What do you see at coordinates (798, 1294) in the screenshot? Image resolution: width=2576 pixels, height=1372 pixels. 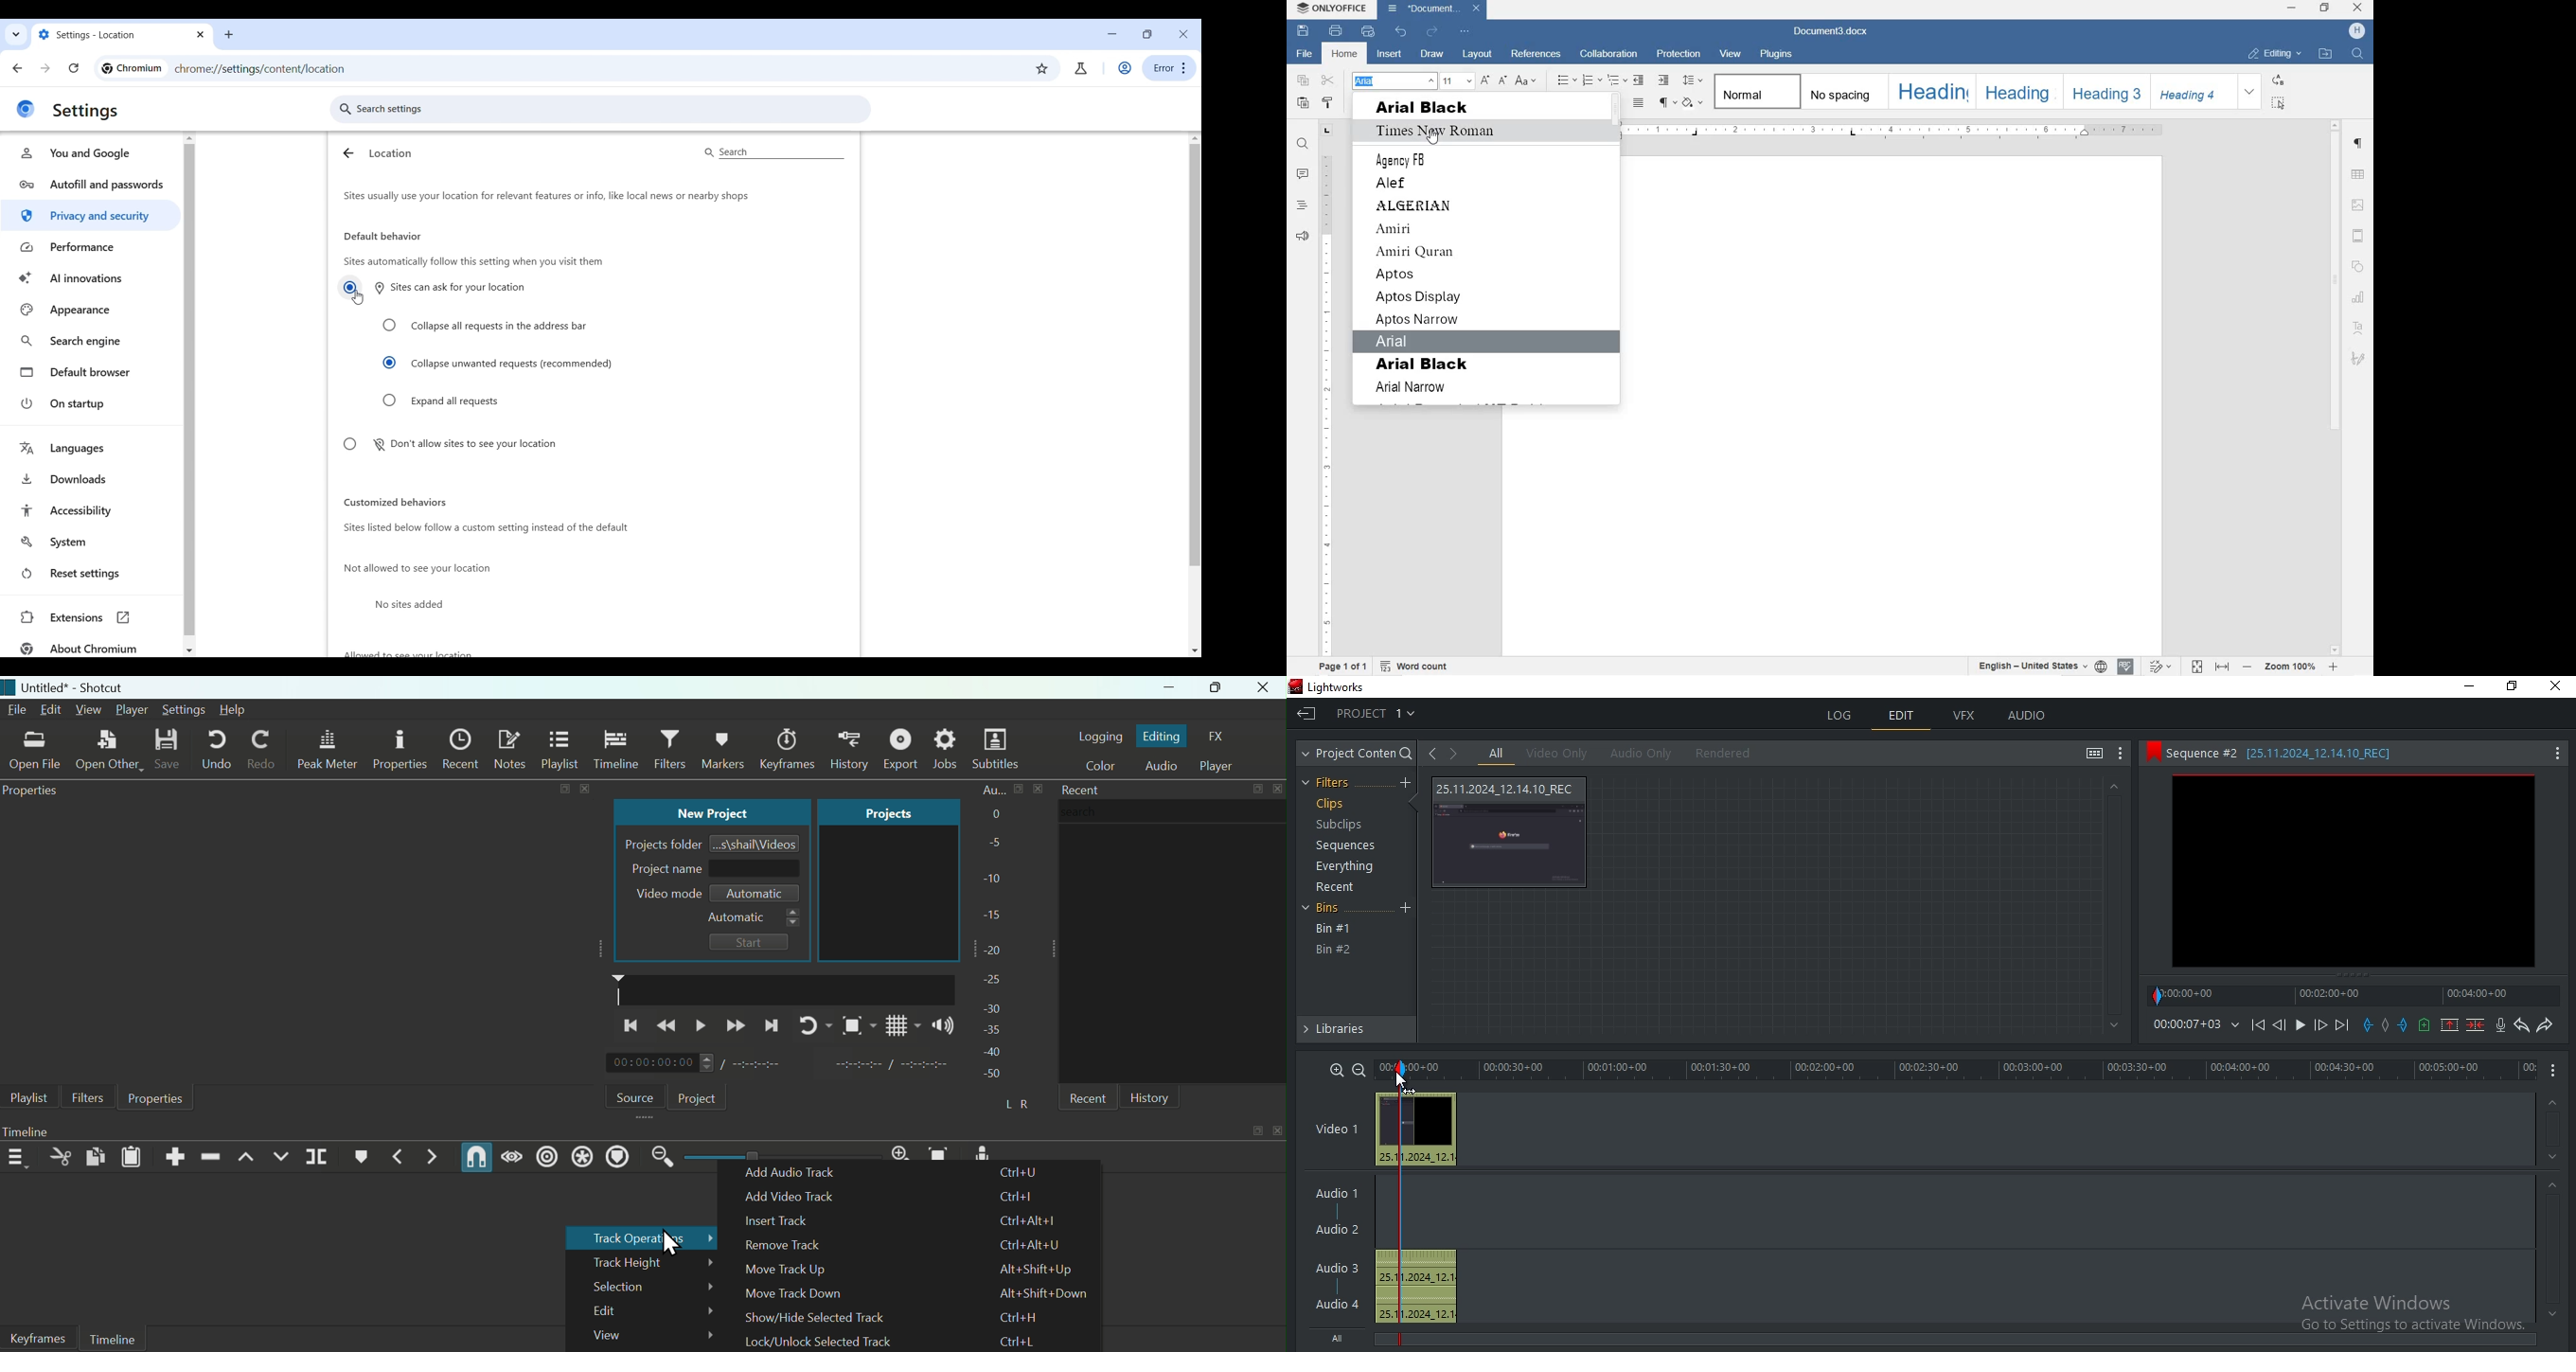 I see `Move Track Down` at bounding box center [798, 1294].